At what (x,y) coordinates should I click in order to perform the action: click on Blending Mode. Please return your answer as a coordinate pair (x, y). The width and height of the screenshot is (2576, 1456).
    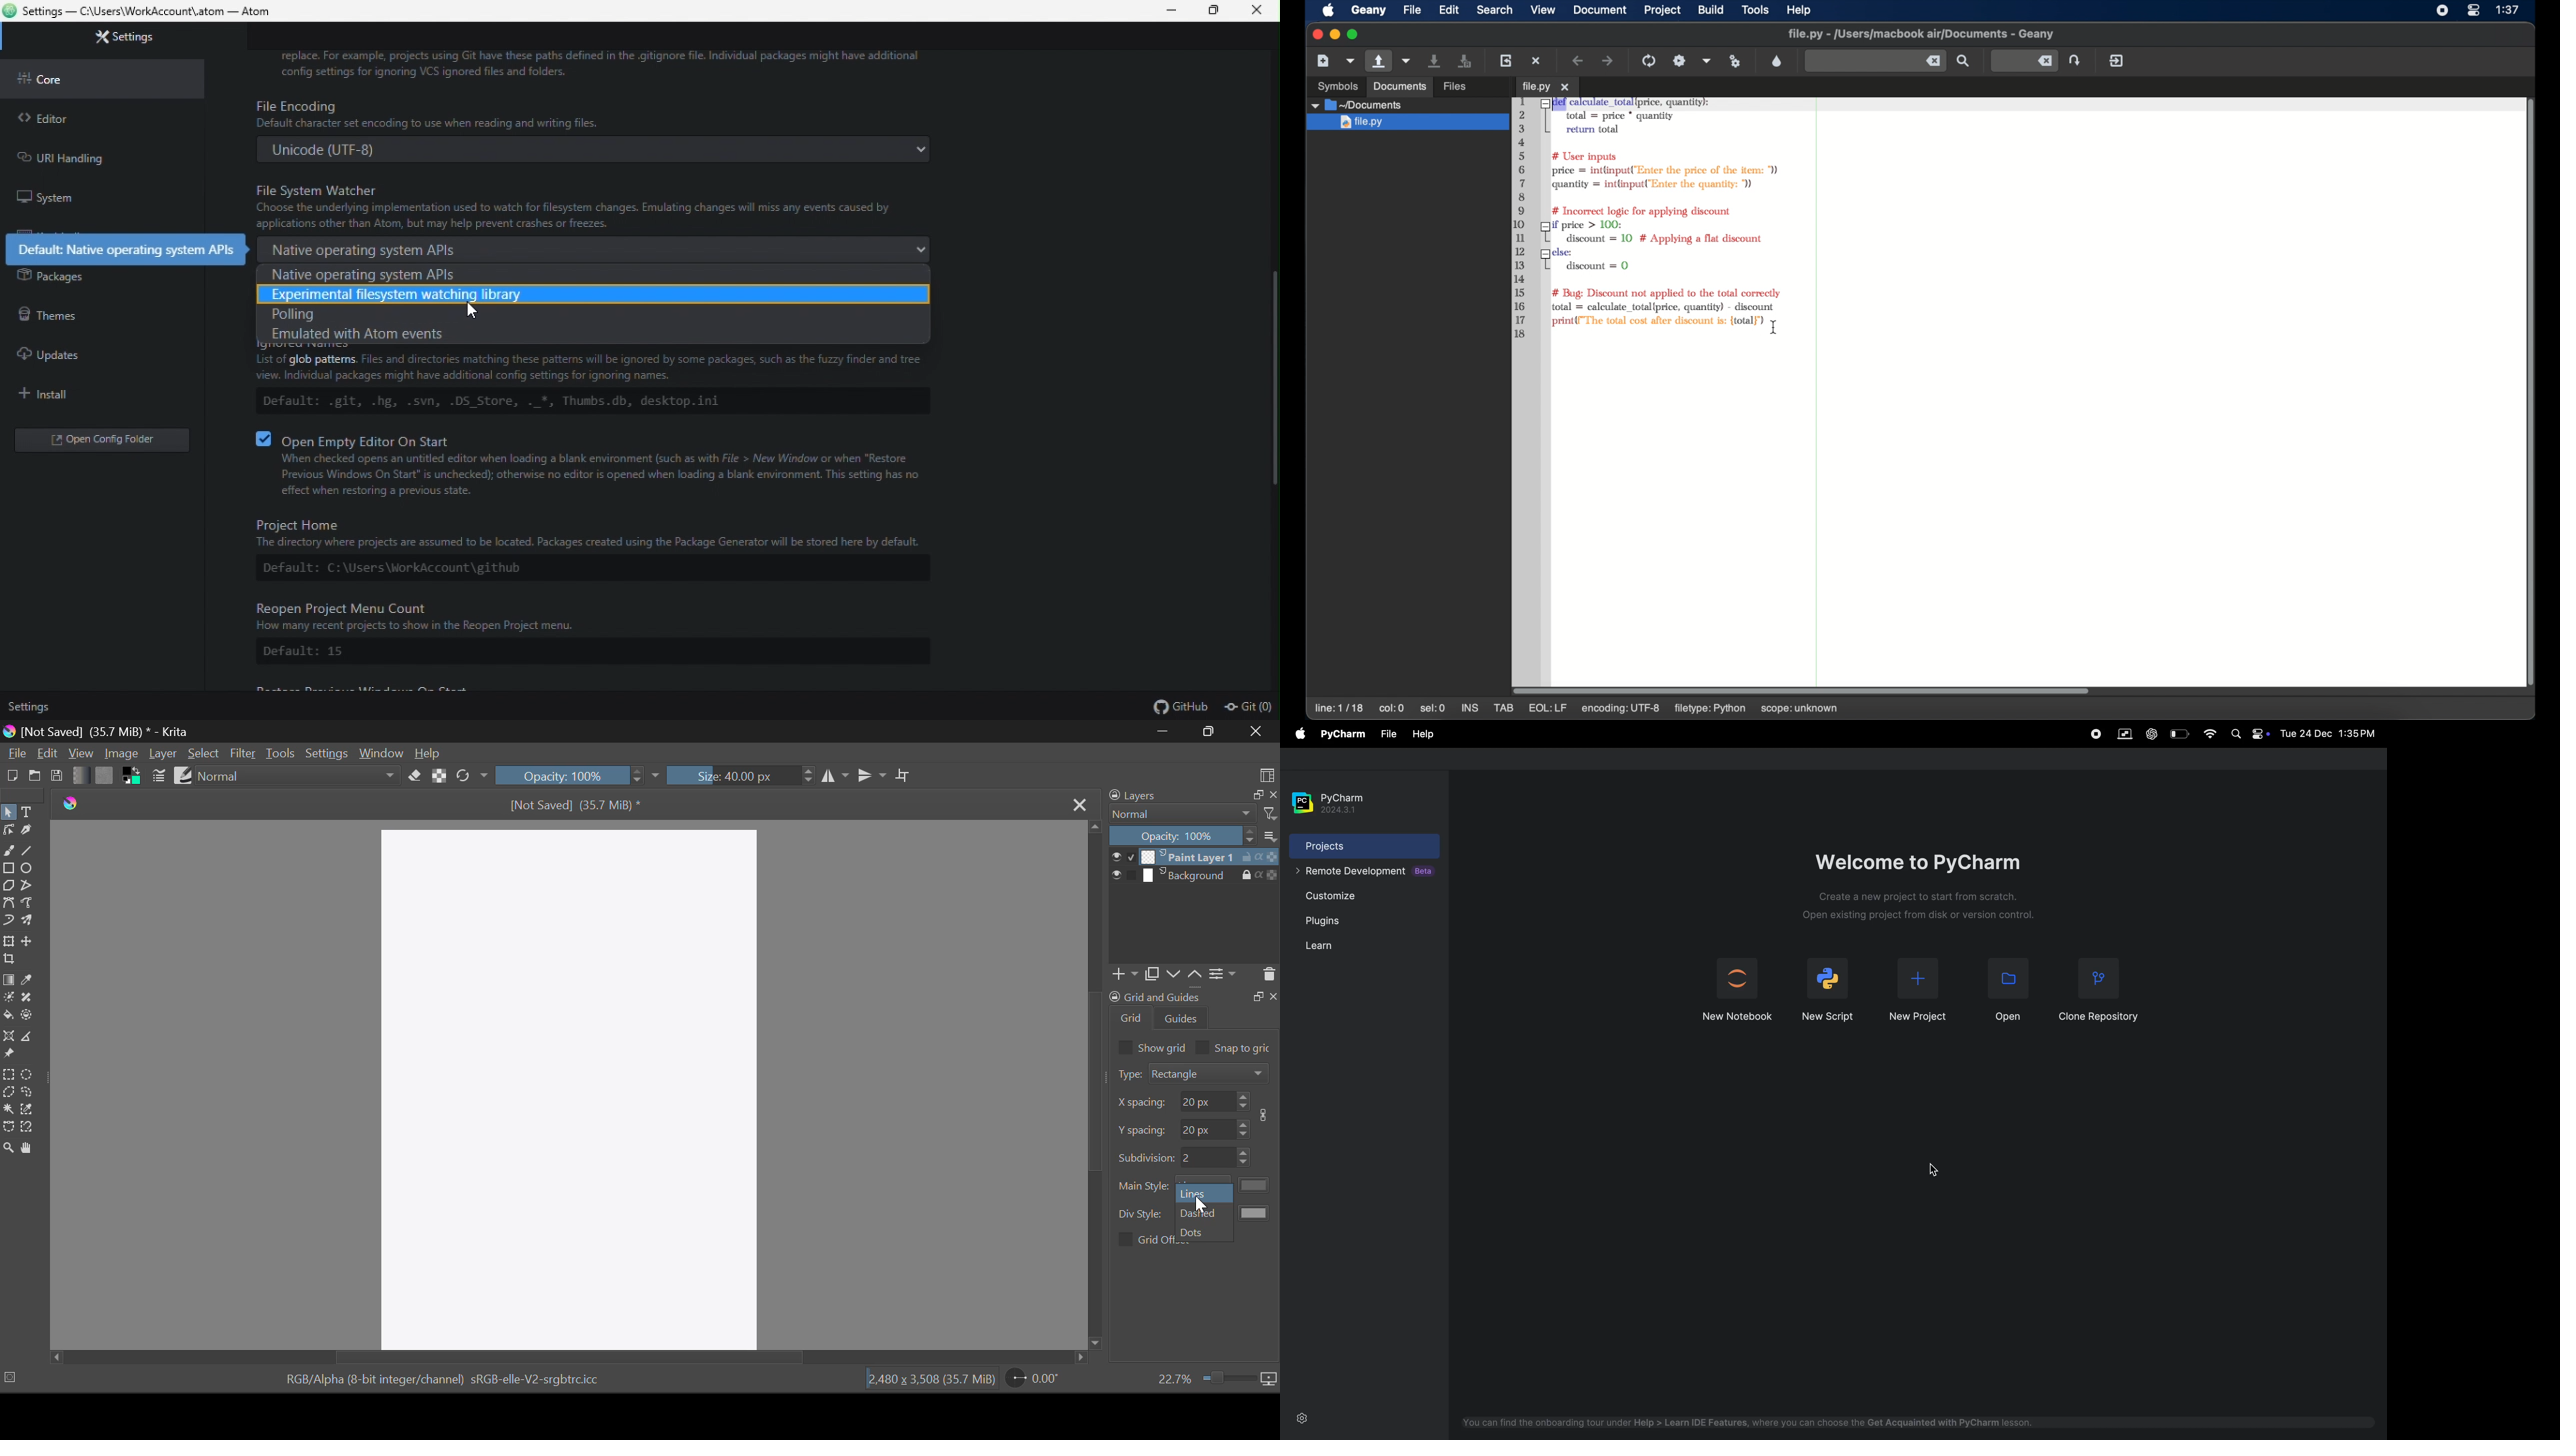
    Looking at the image, I should click on (300, 775).